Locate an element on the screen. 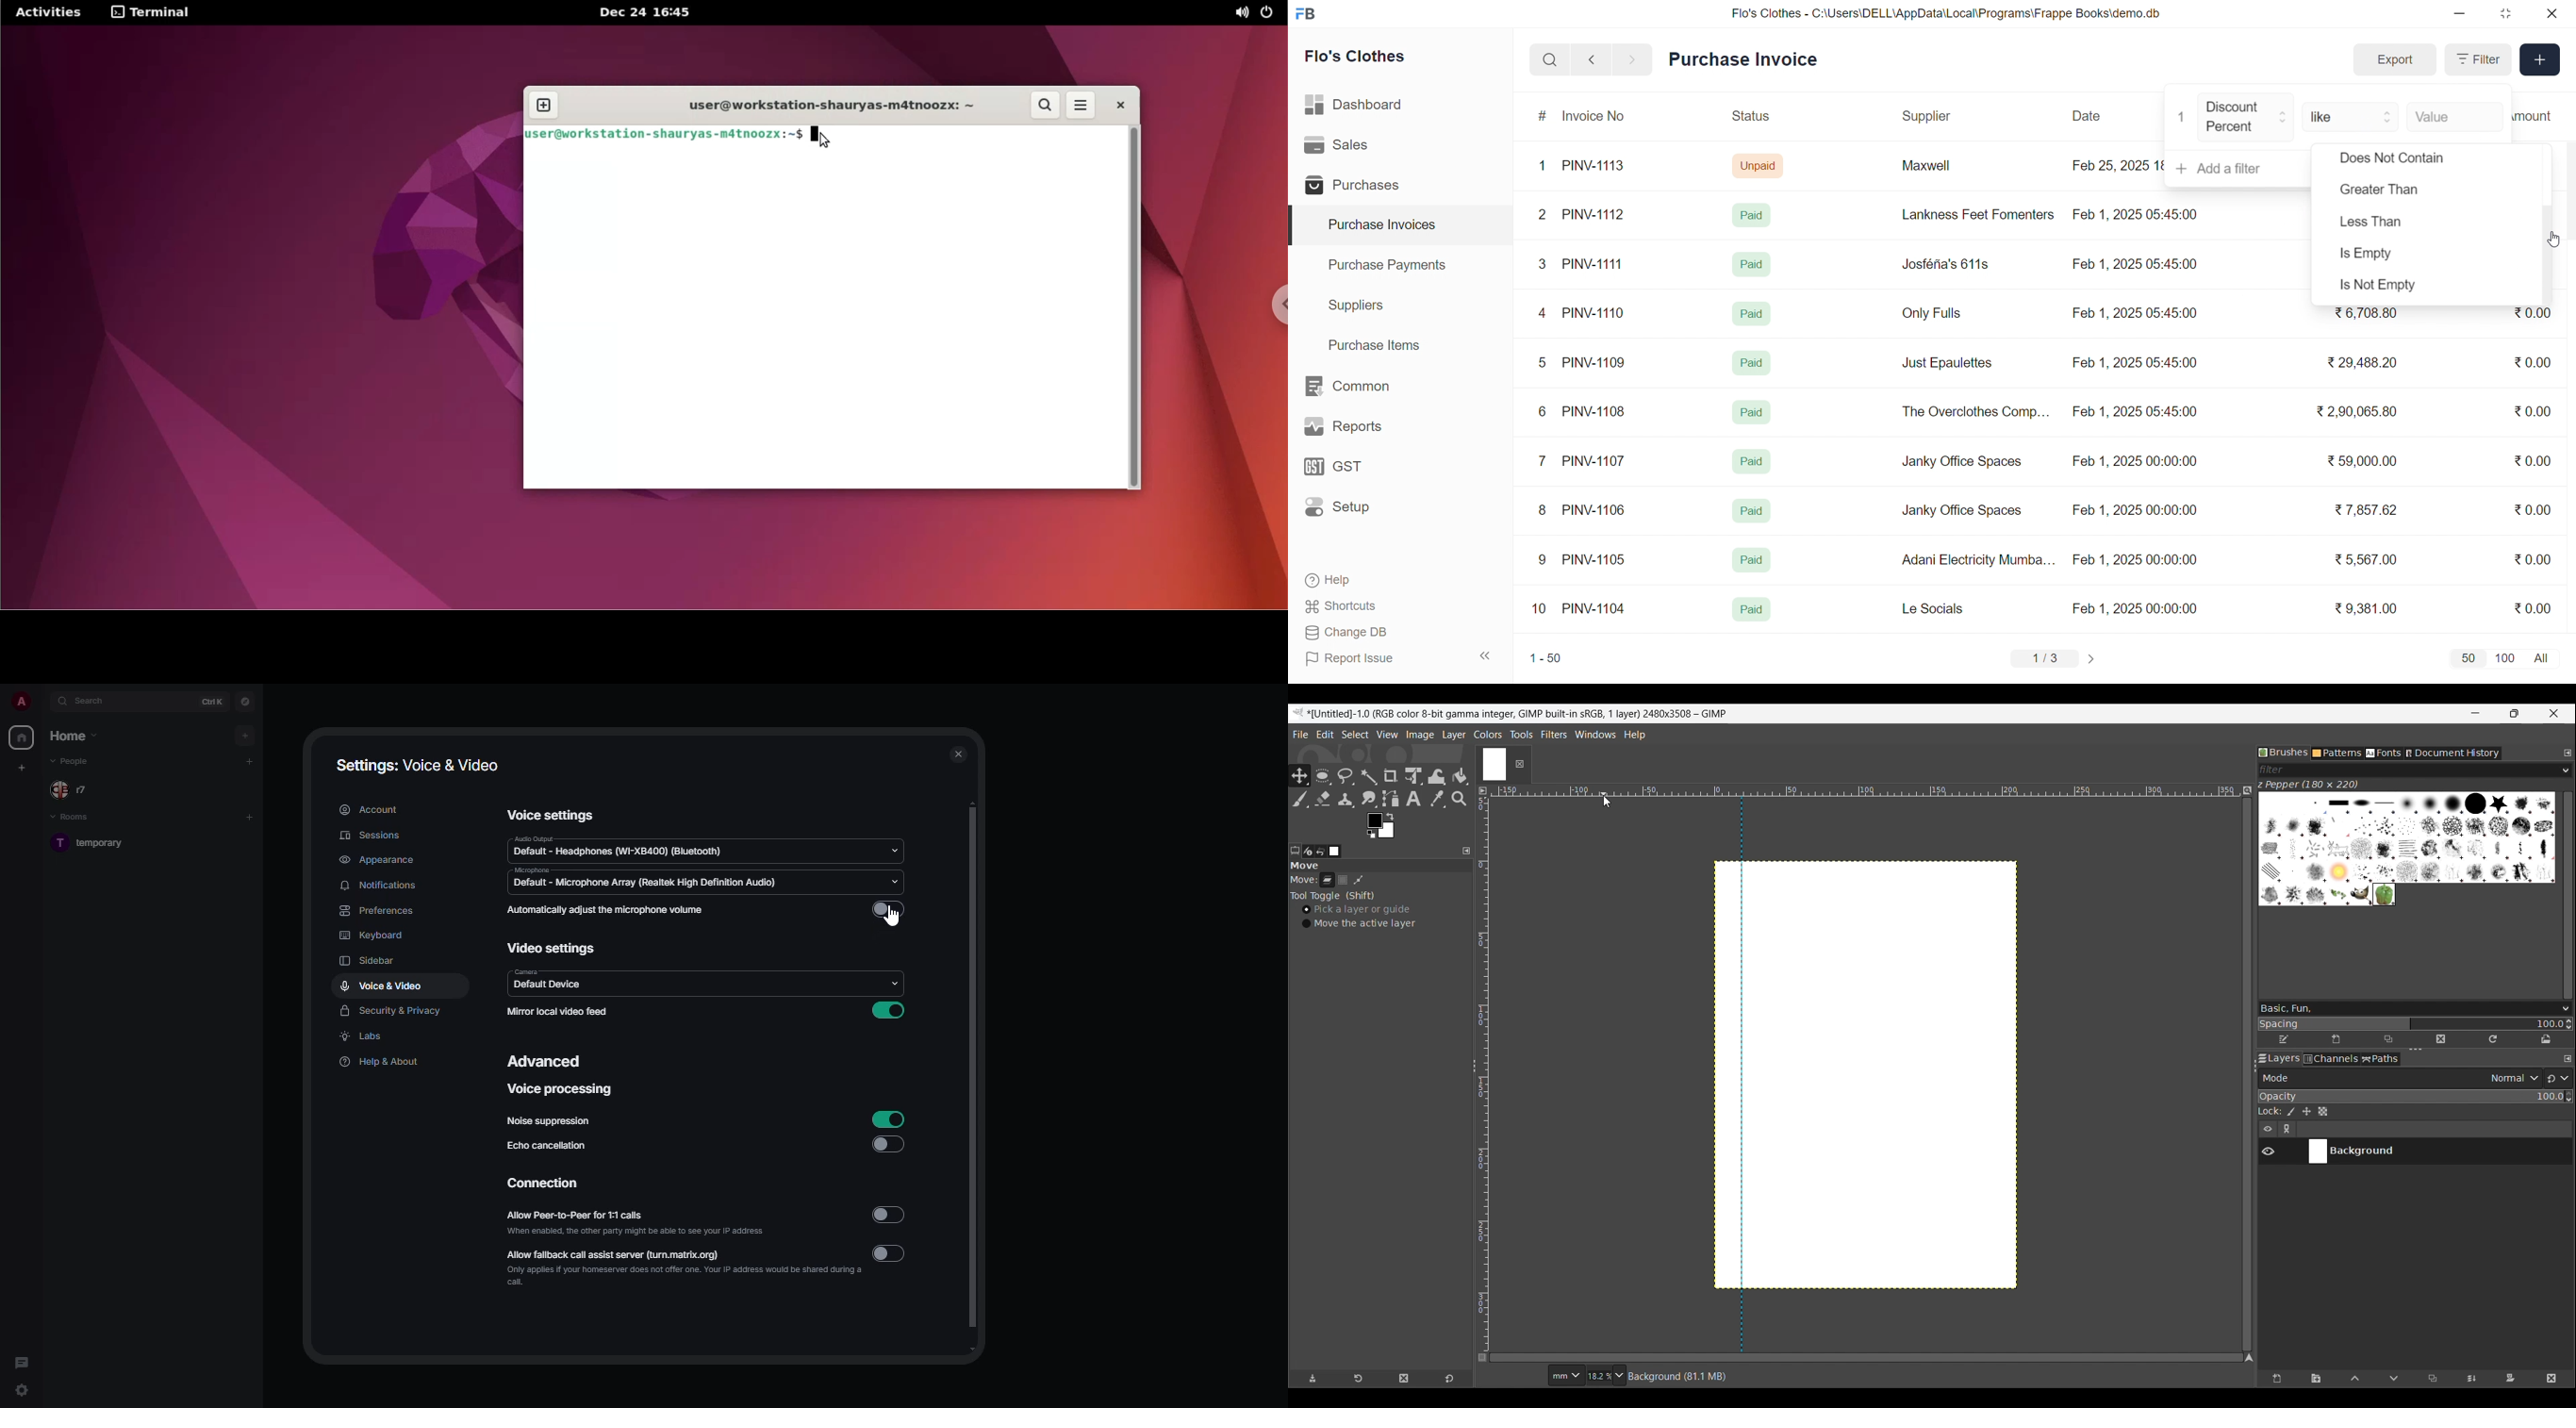  add is located at coordinates (247, 736).